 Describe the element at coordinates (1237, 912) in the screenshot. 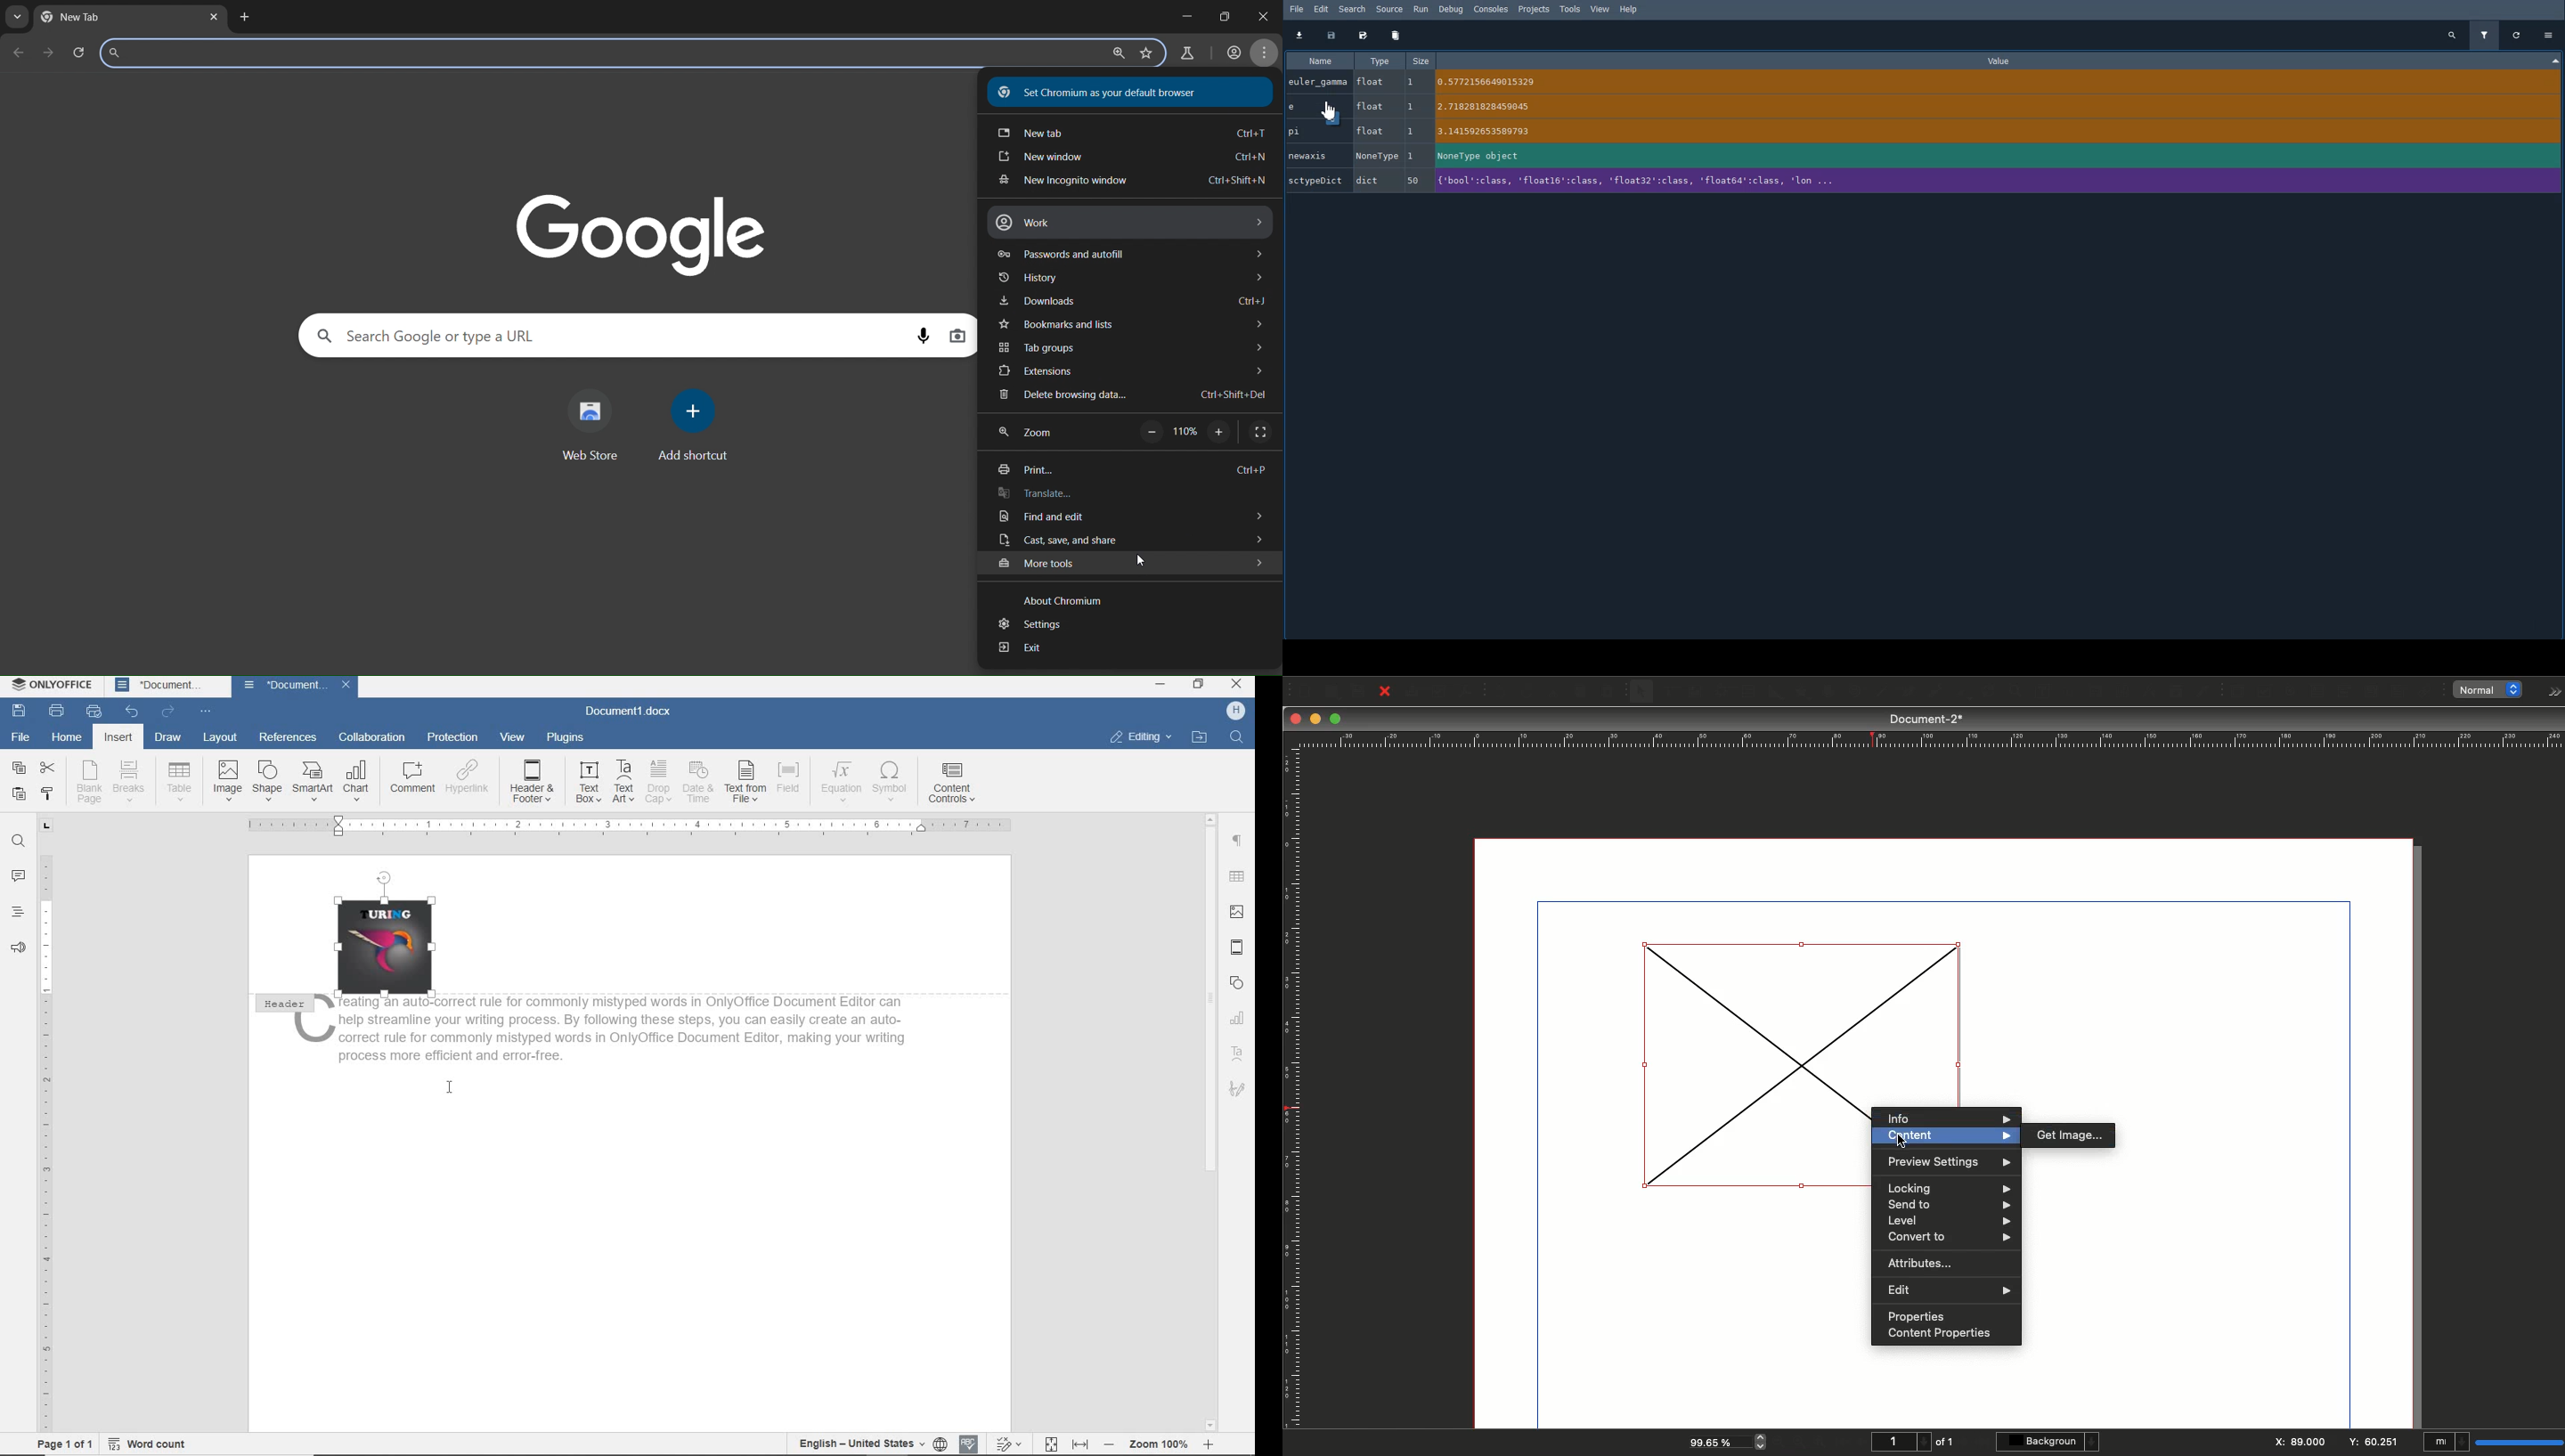

I see `IMAGE` at that location.